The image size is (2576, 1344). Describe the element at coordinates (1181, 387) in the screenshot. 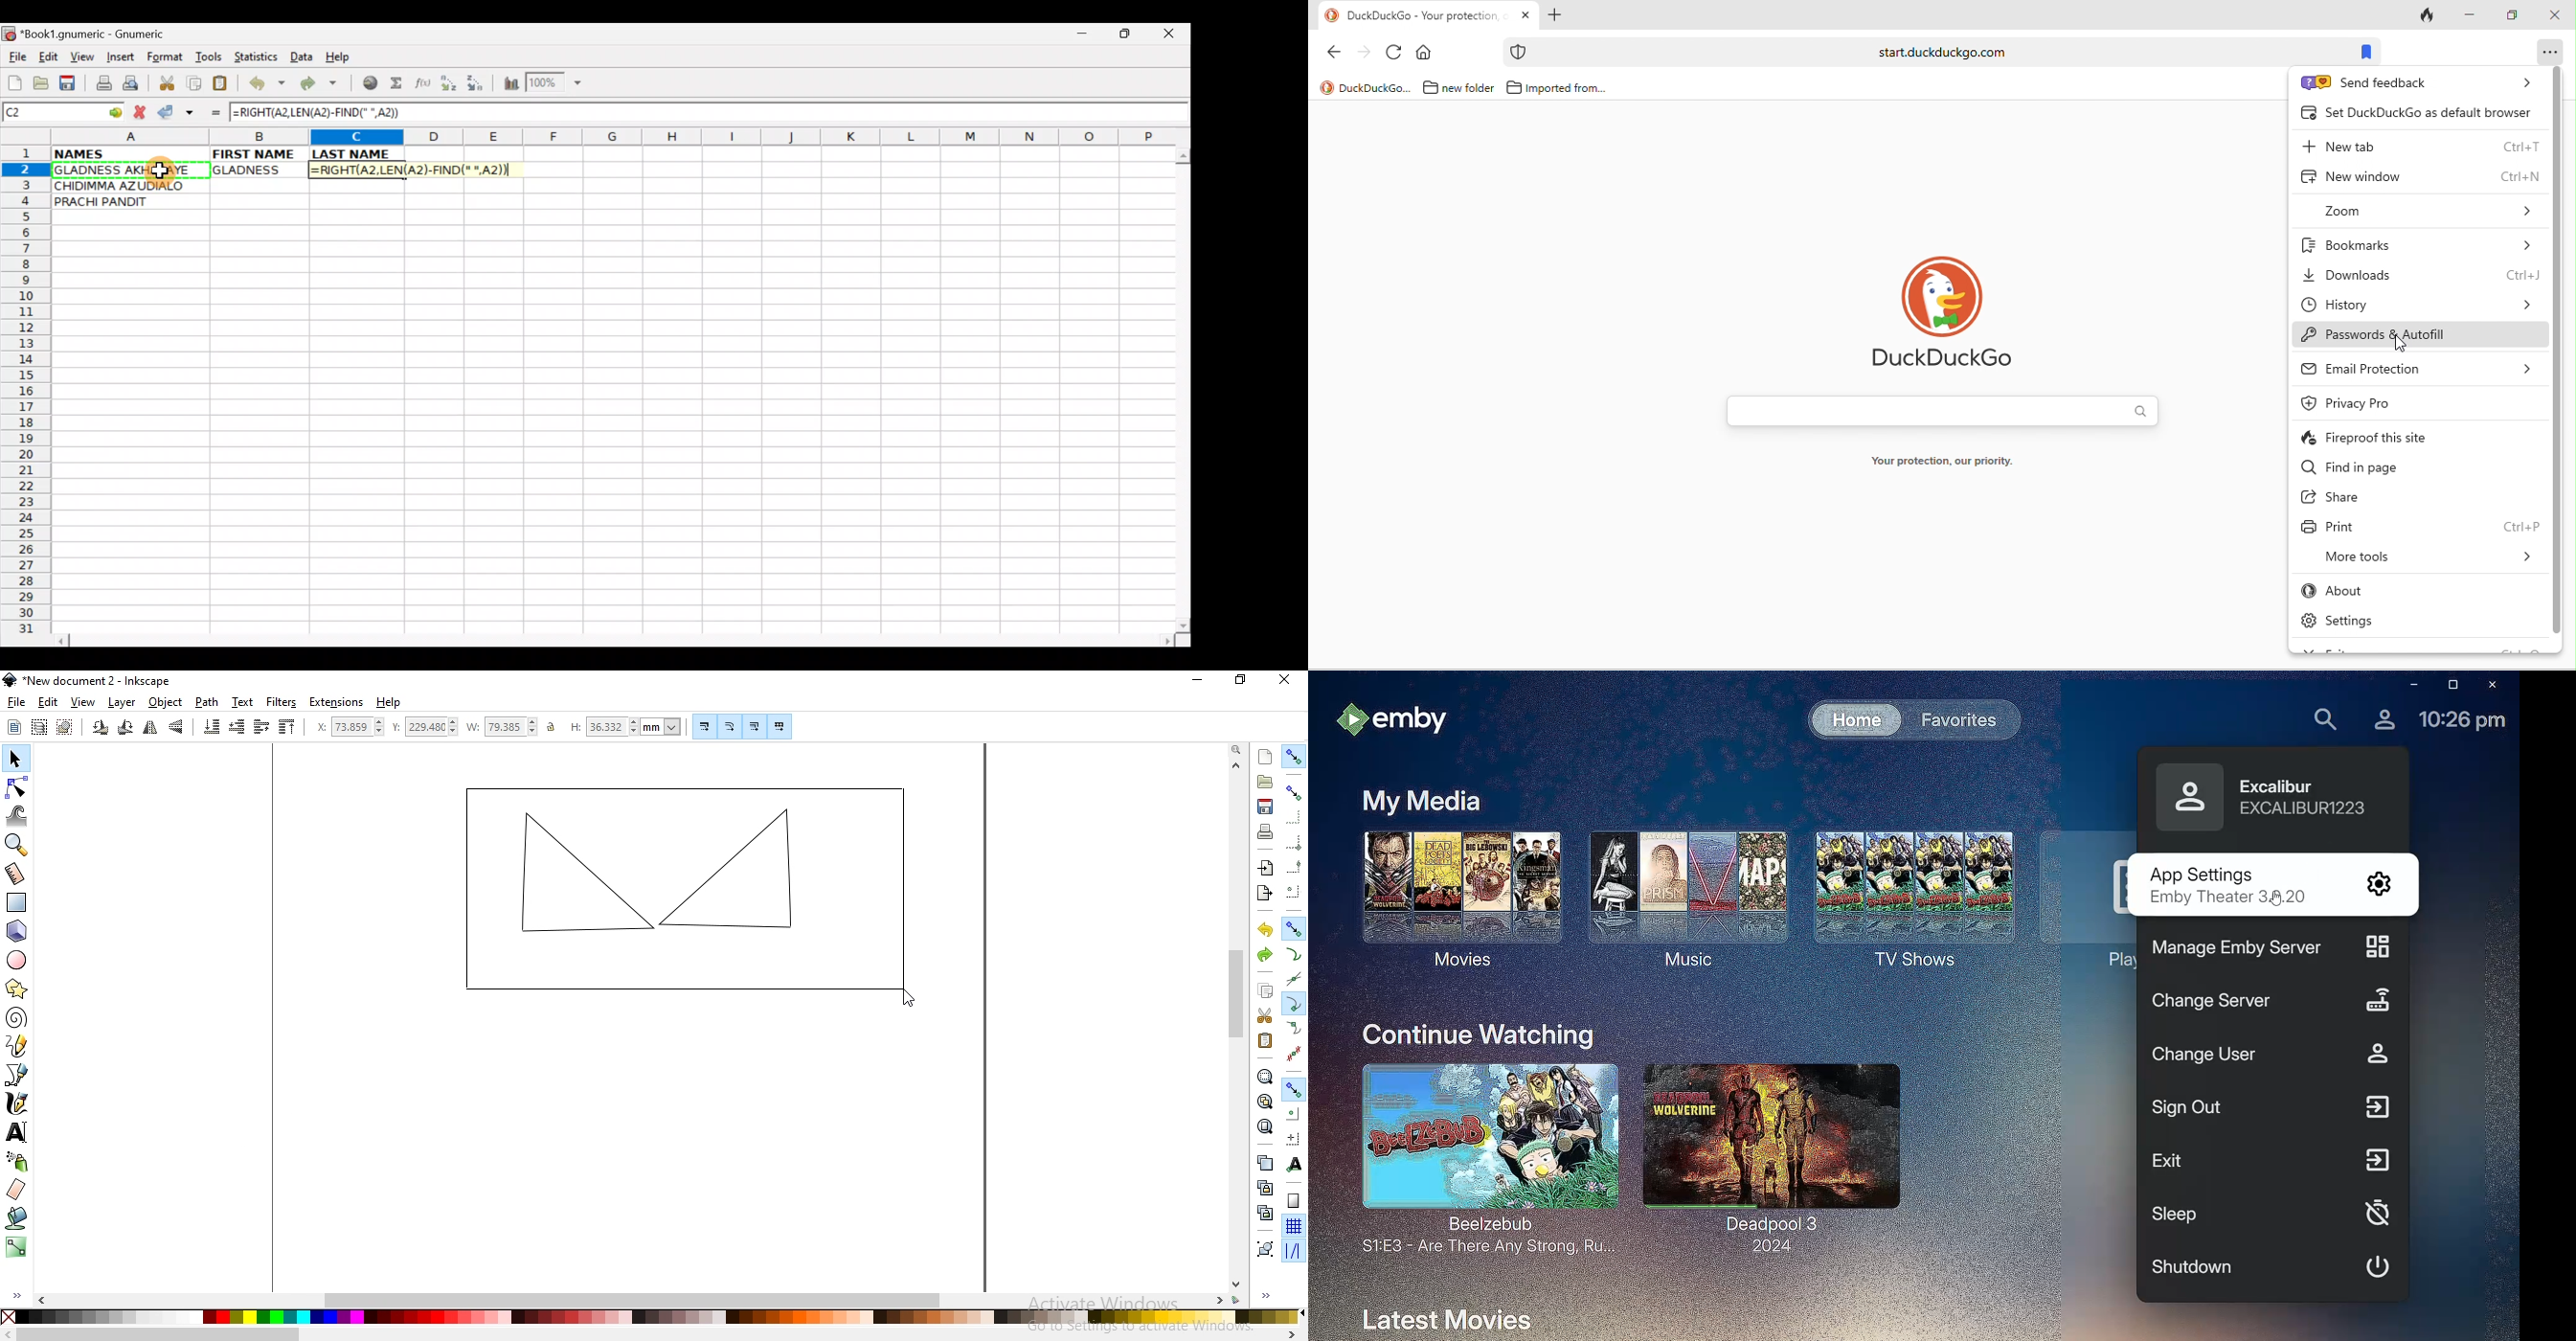

I see `Scroll bar` at that location.